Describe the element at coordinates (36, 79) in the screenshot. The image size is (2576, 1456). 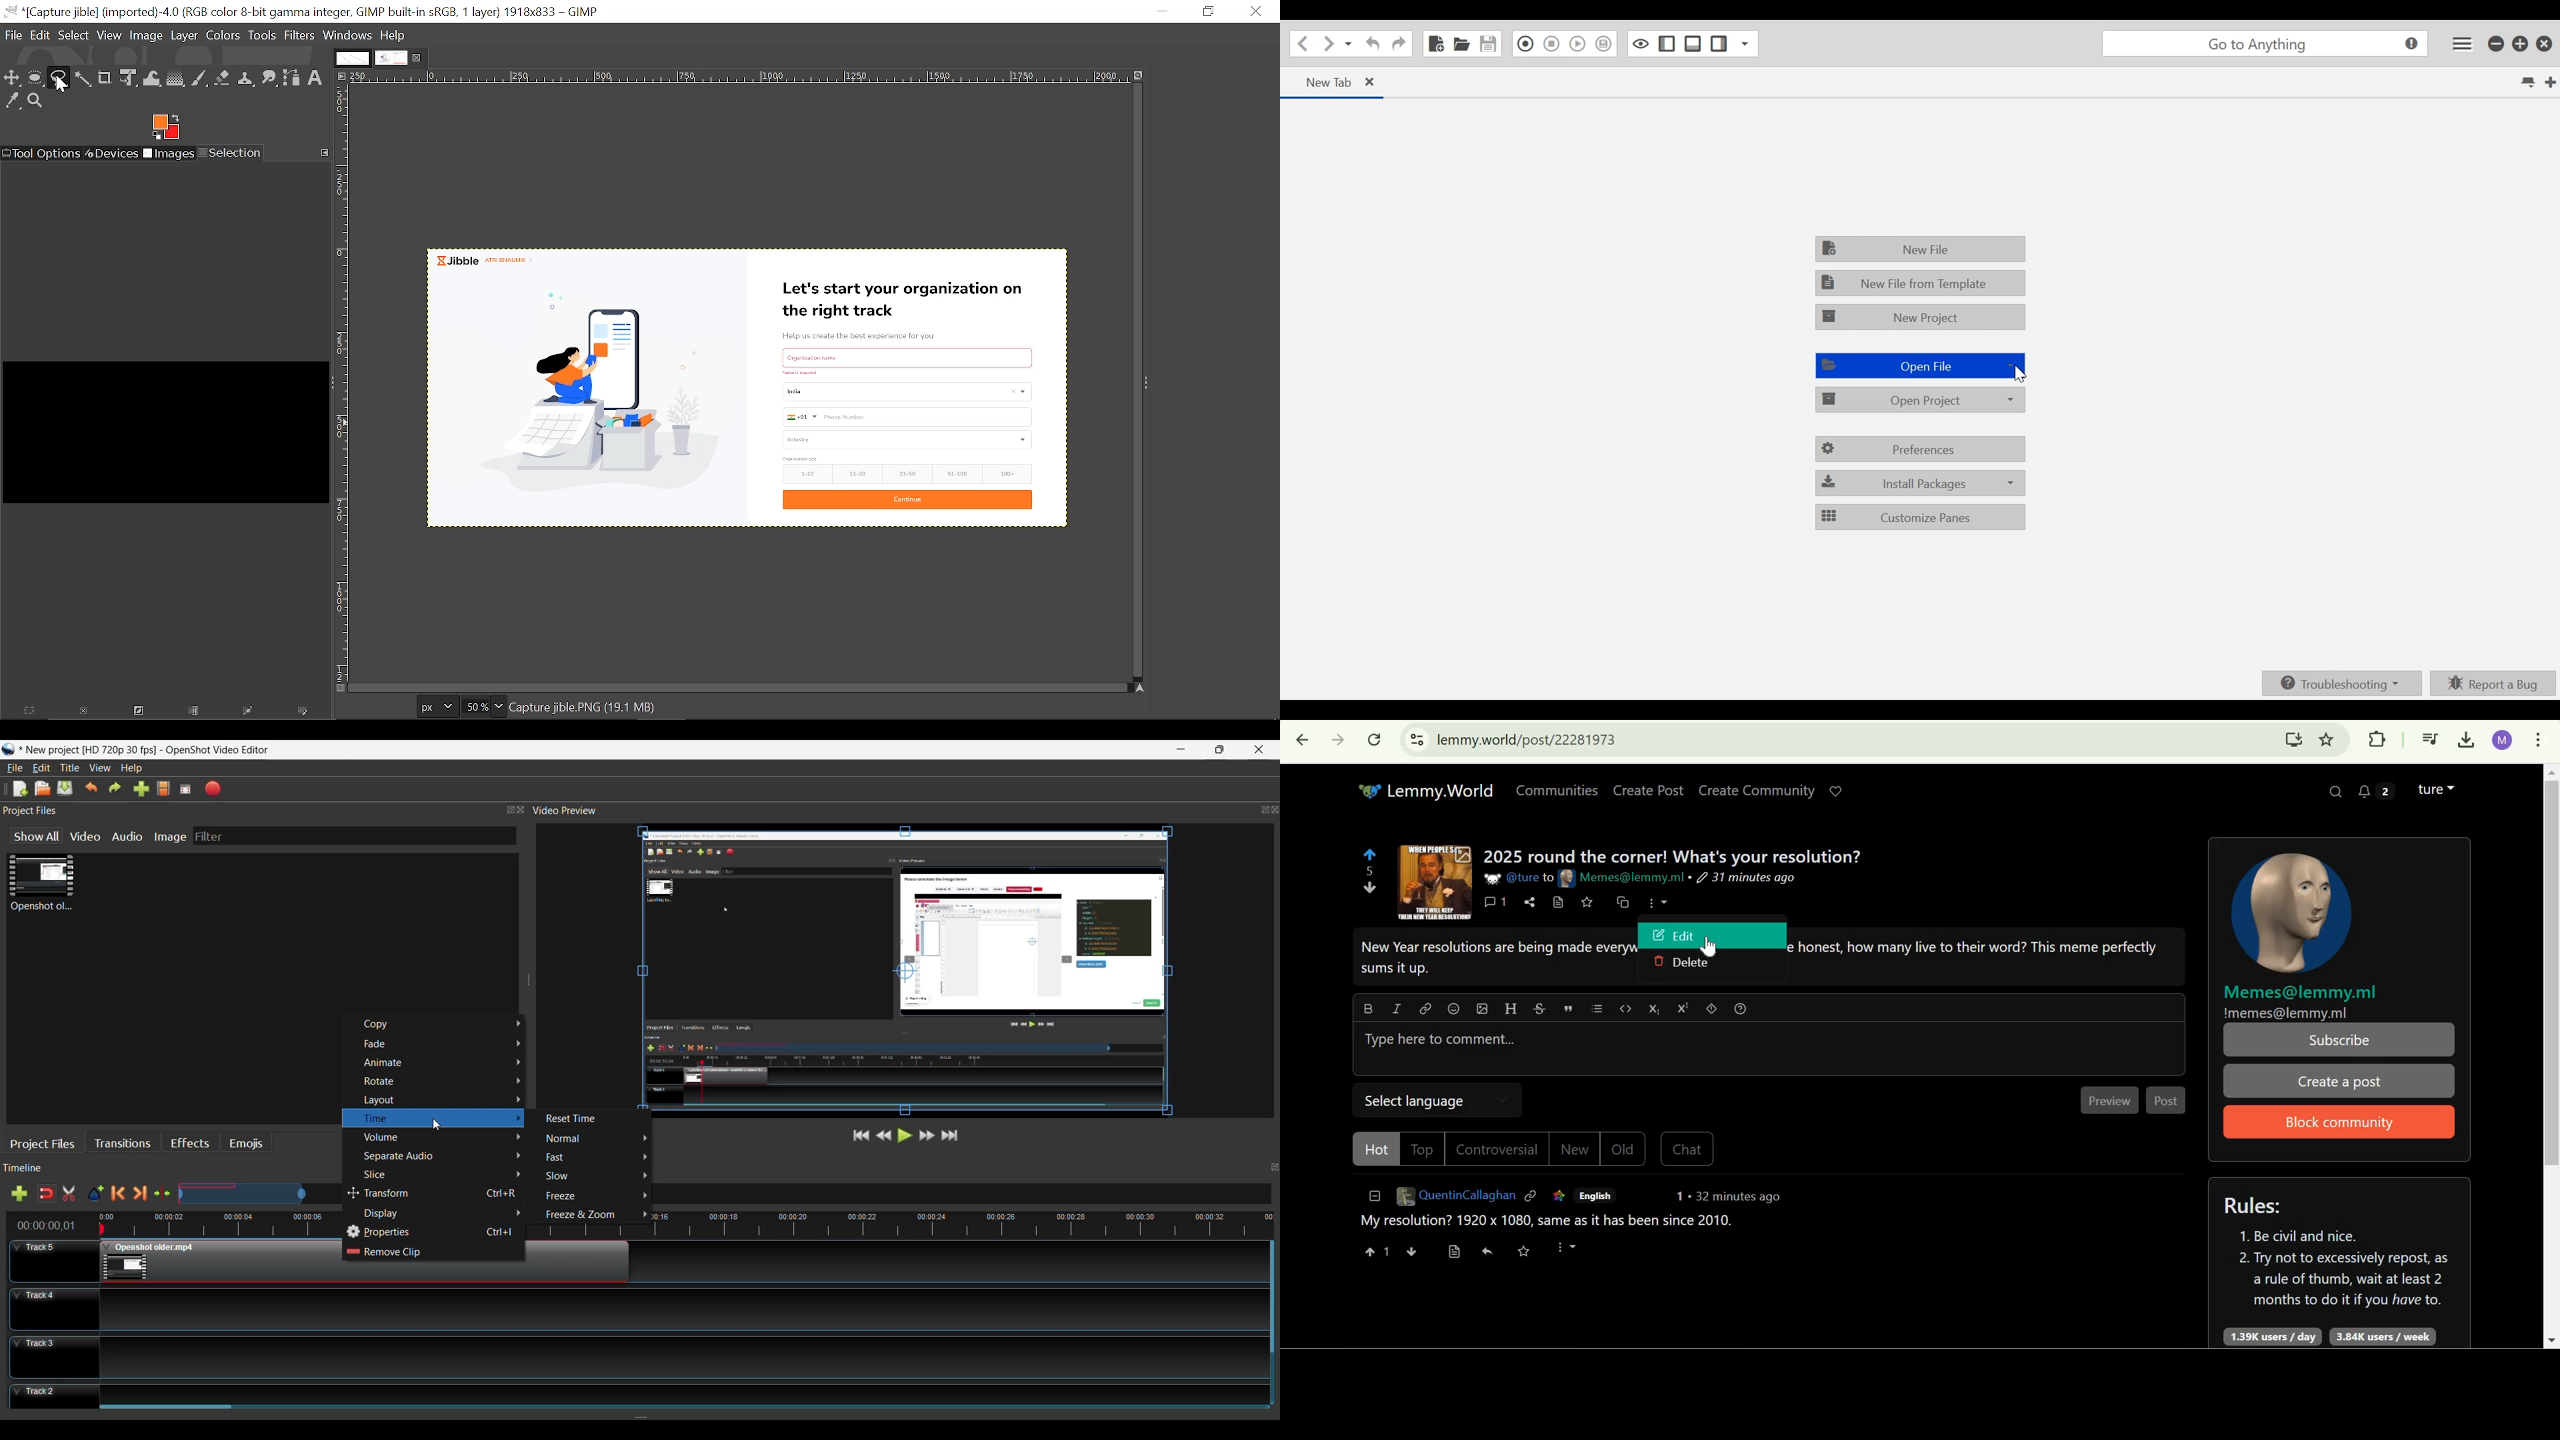
I see `Ellipse select tool` at that location.